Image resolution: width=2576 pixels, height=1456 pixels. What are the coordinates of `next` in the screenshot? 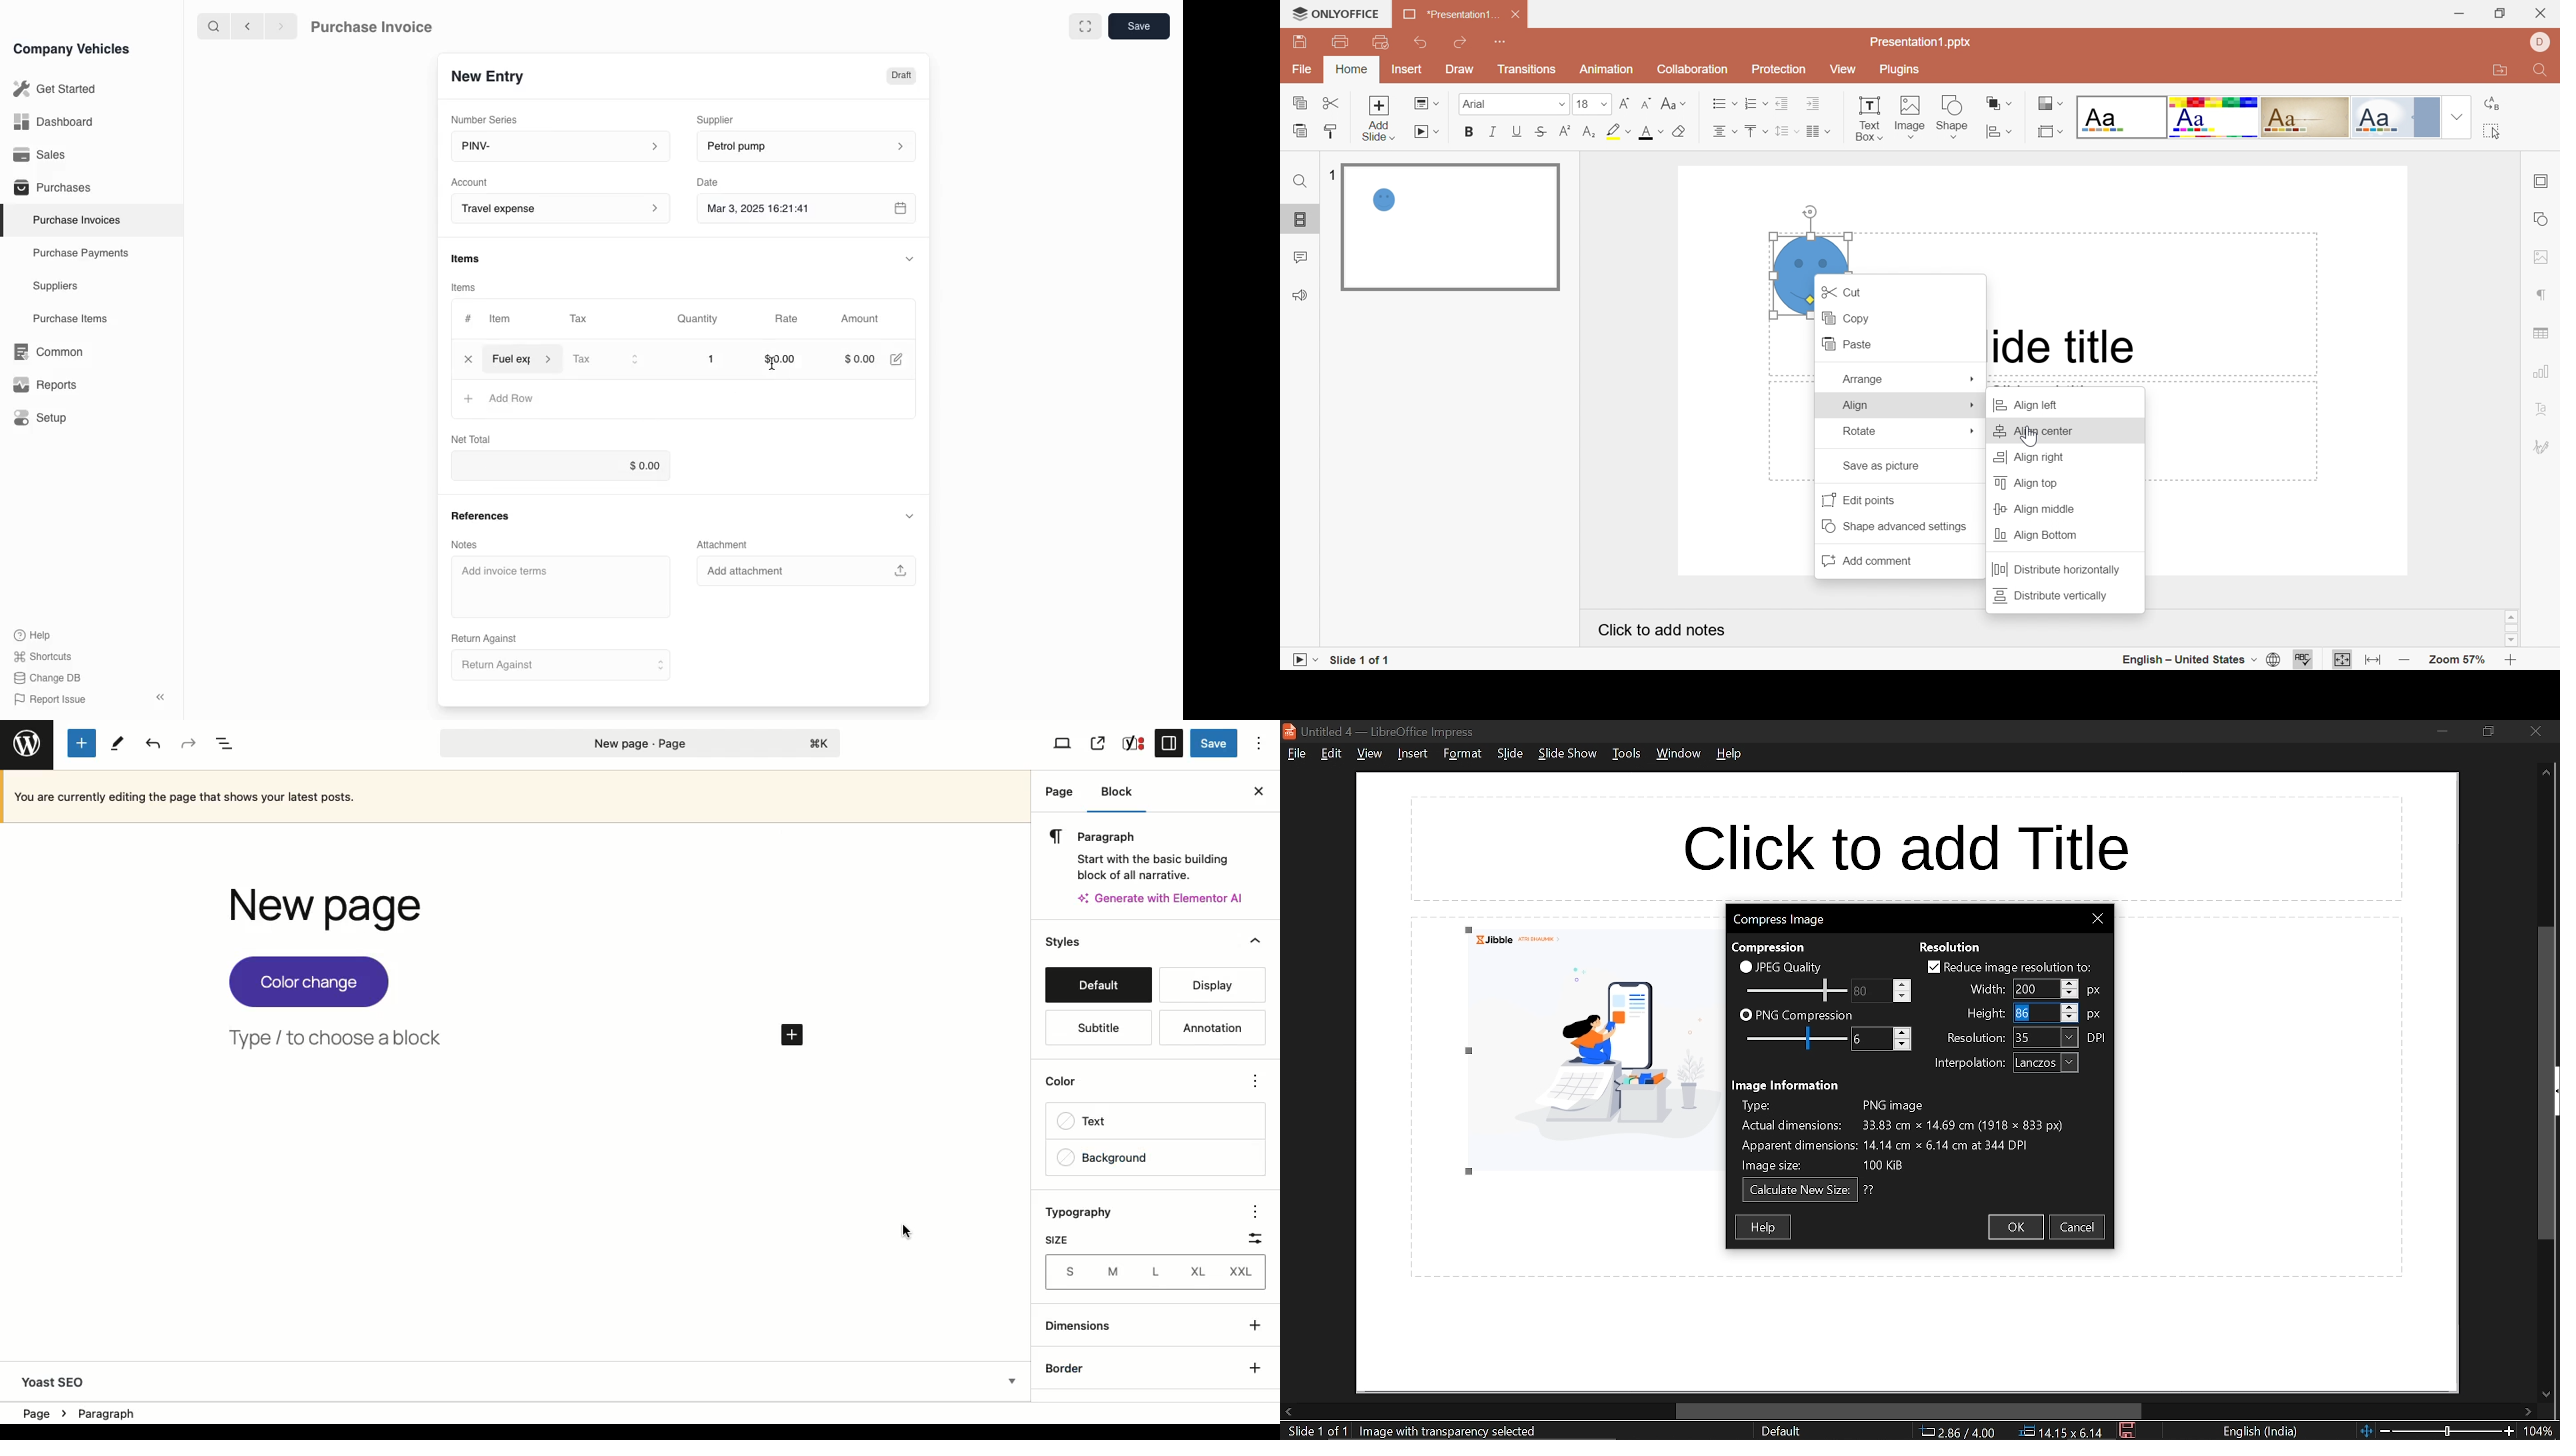 It's located at (281, 25).